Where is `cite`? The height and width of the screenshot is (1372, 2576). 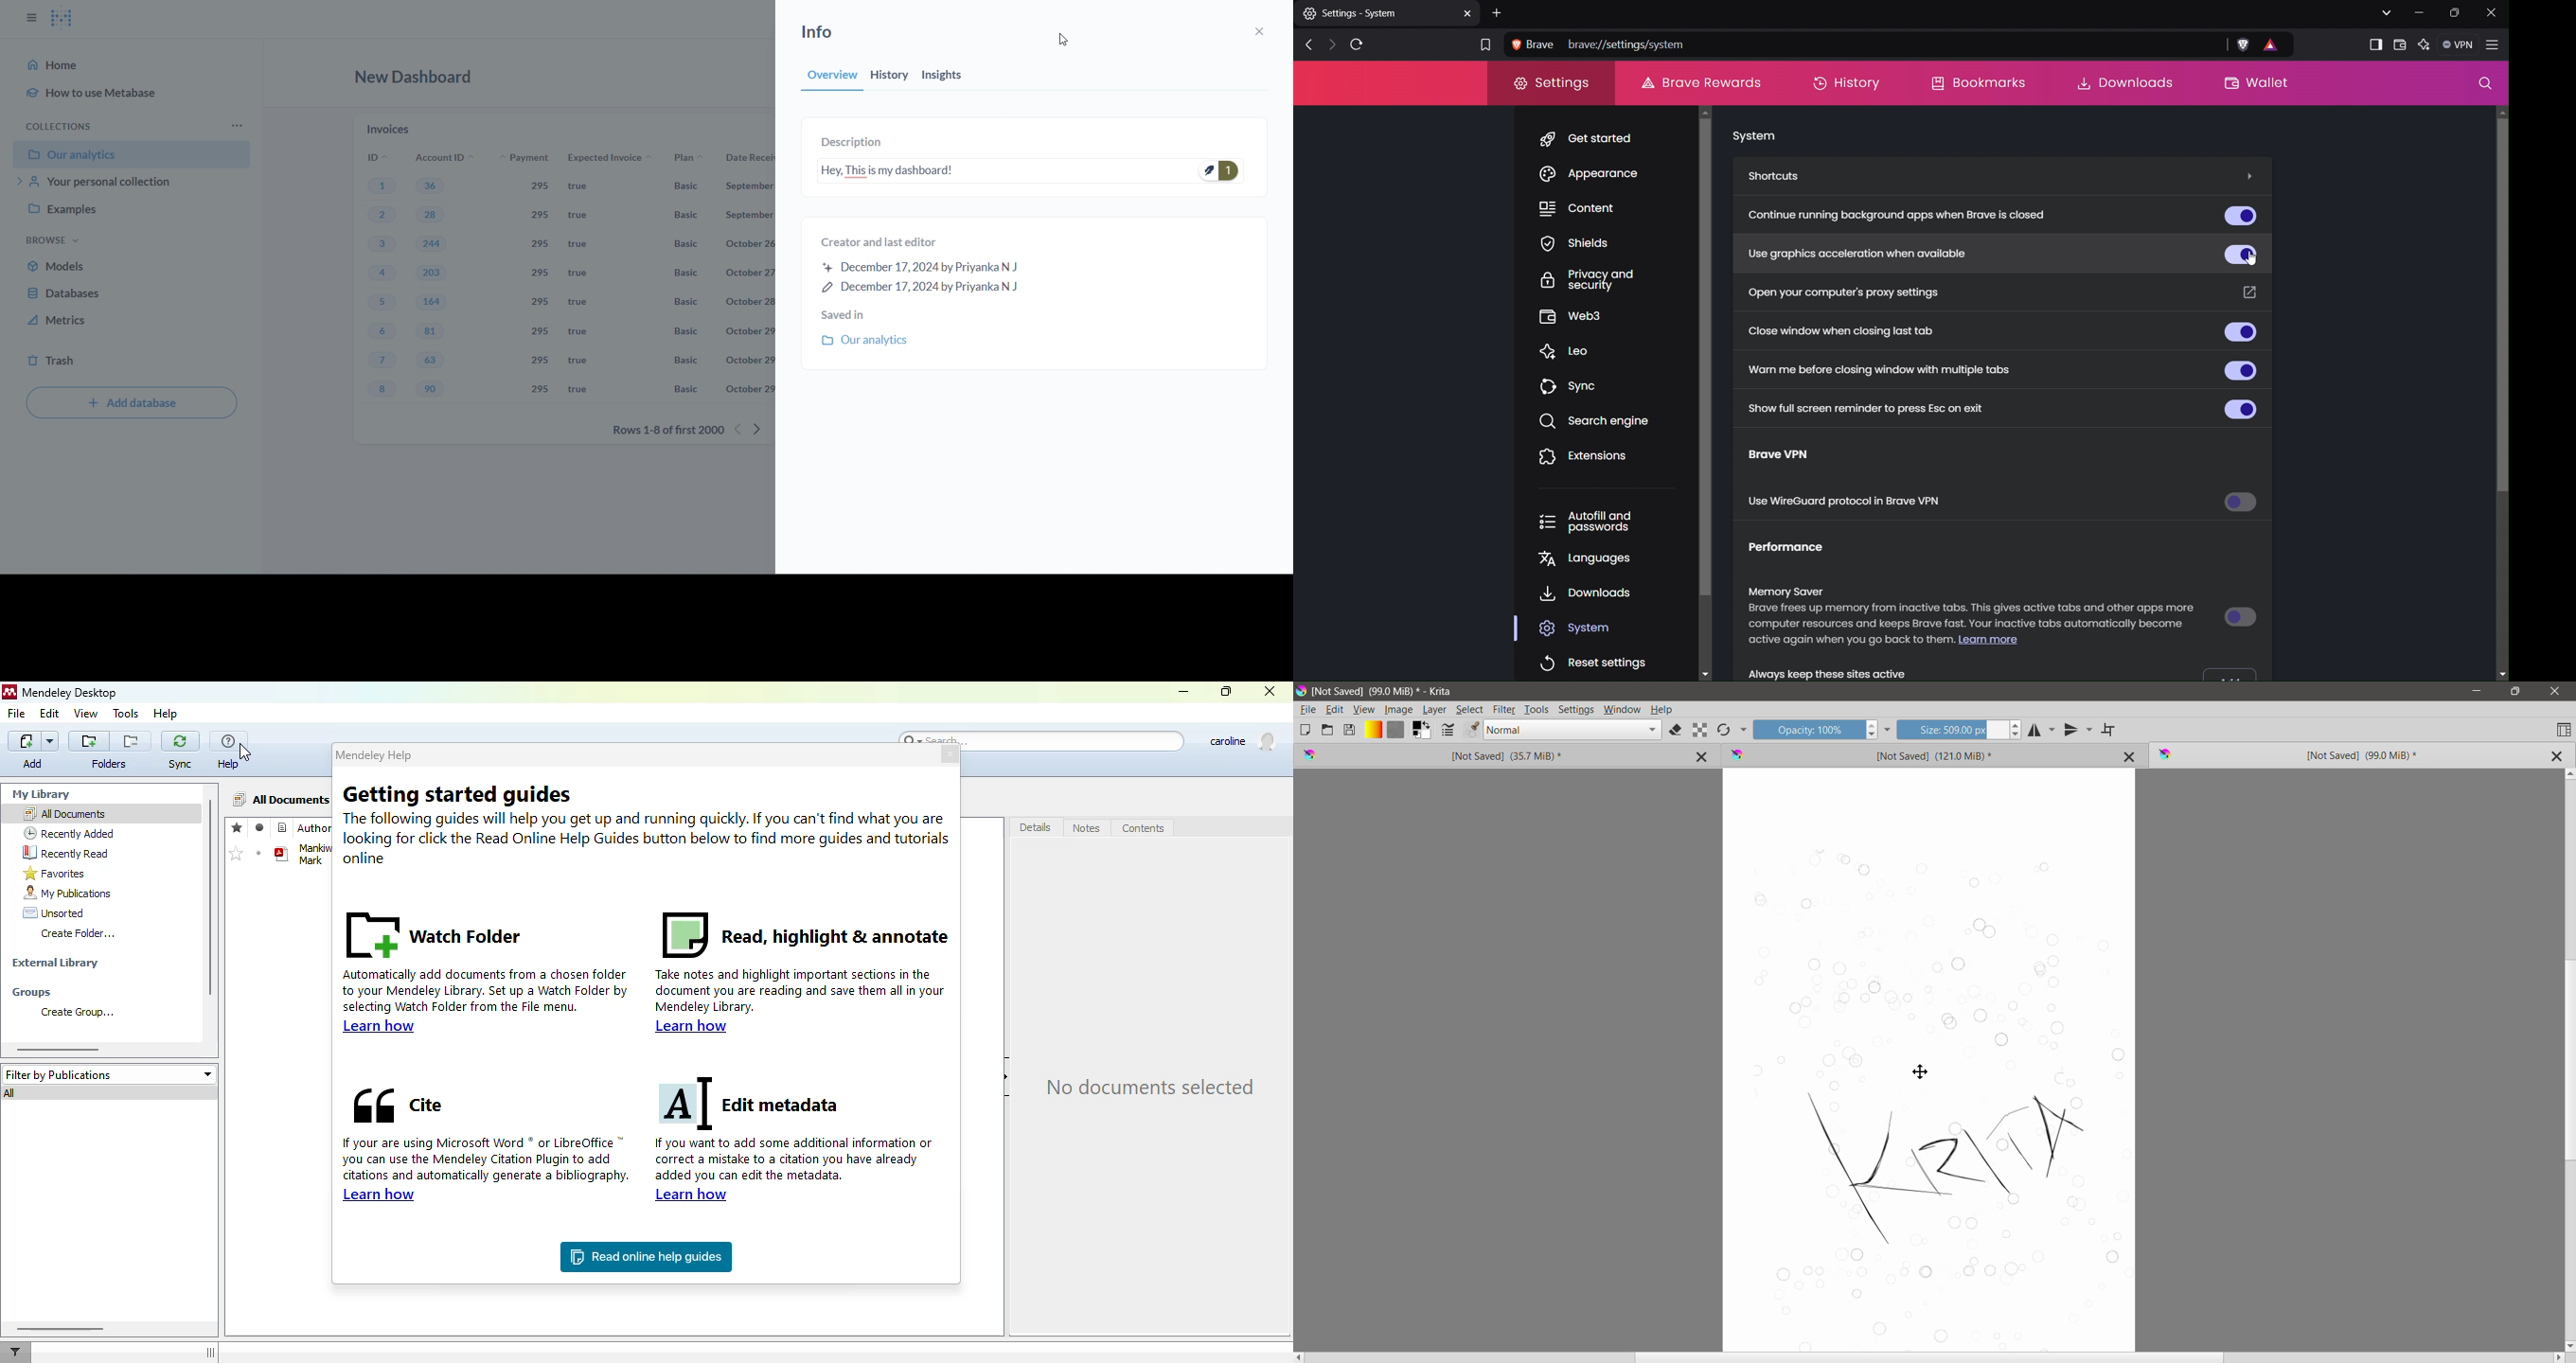
cite is located at coordinates (404, 1105).